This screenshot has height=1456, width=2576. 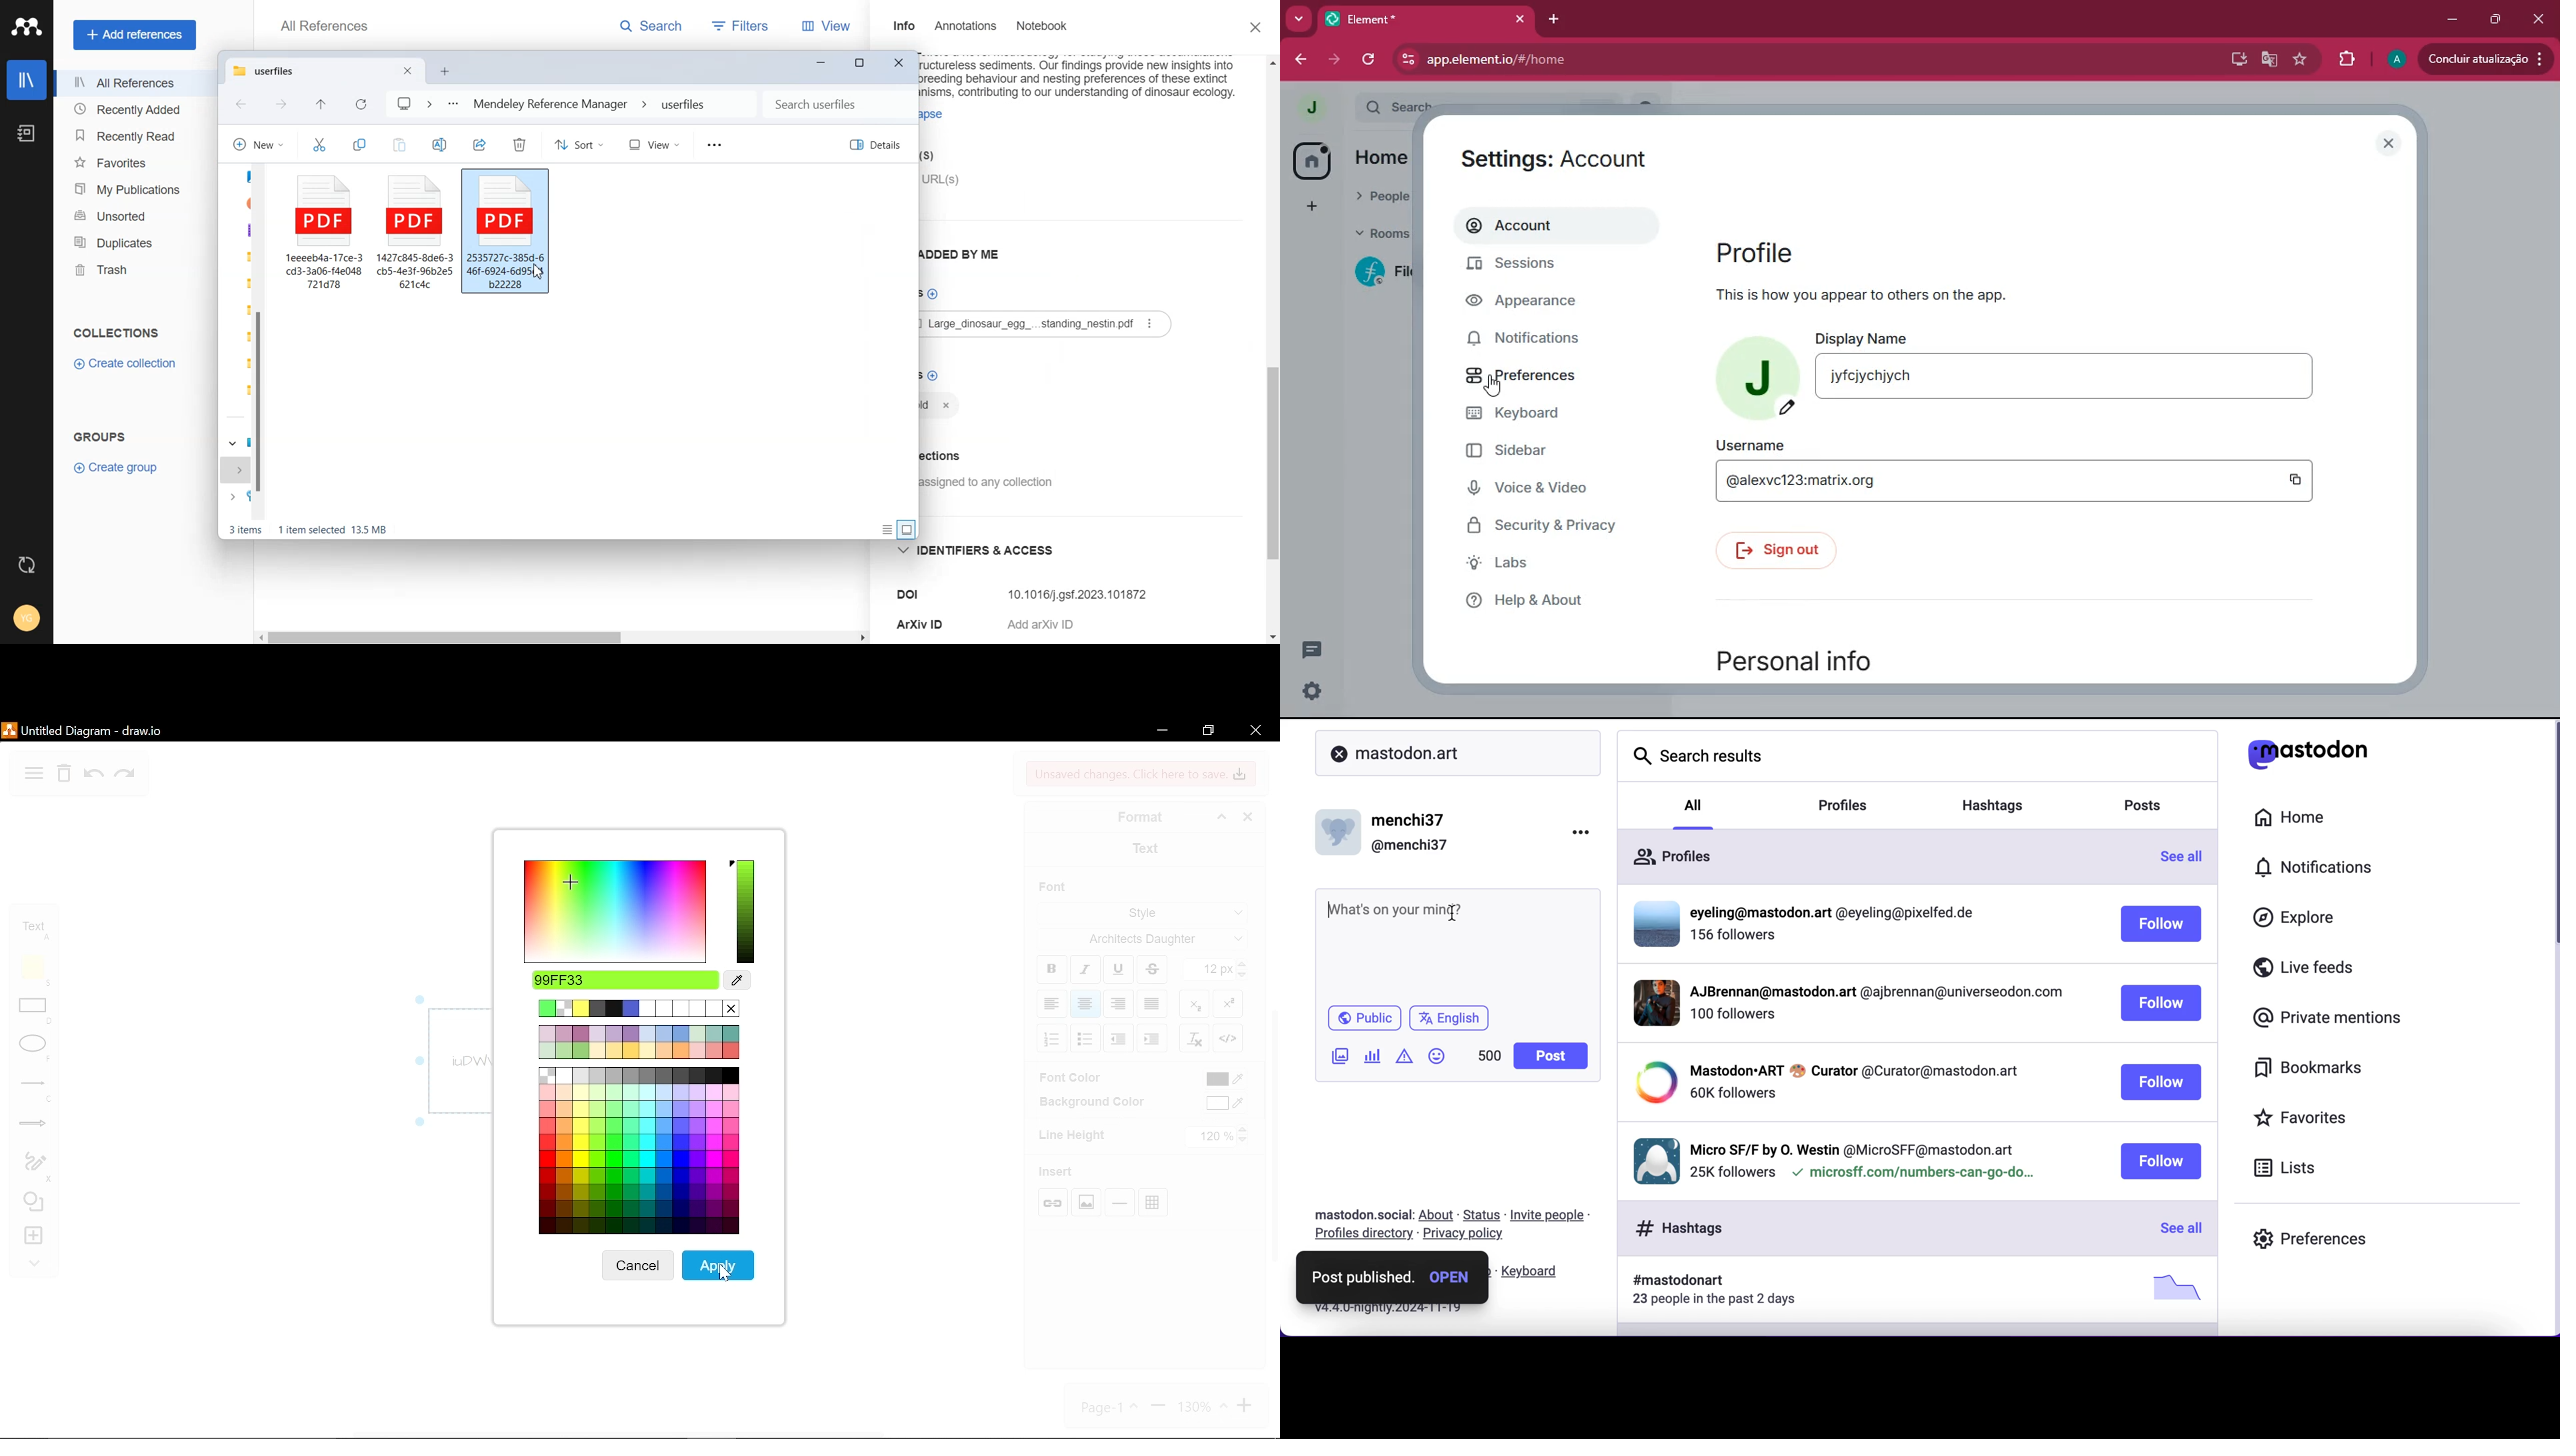 What do you see at coordinates (135, 109) in the screenshot?
I see `Recently Added` at bounding box center [135, 109].